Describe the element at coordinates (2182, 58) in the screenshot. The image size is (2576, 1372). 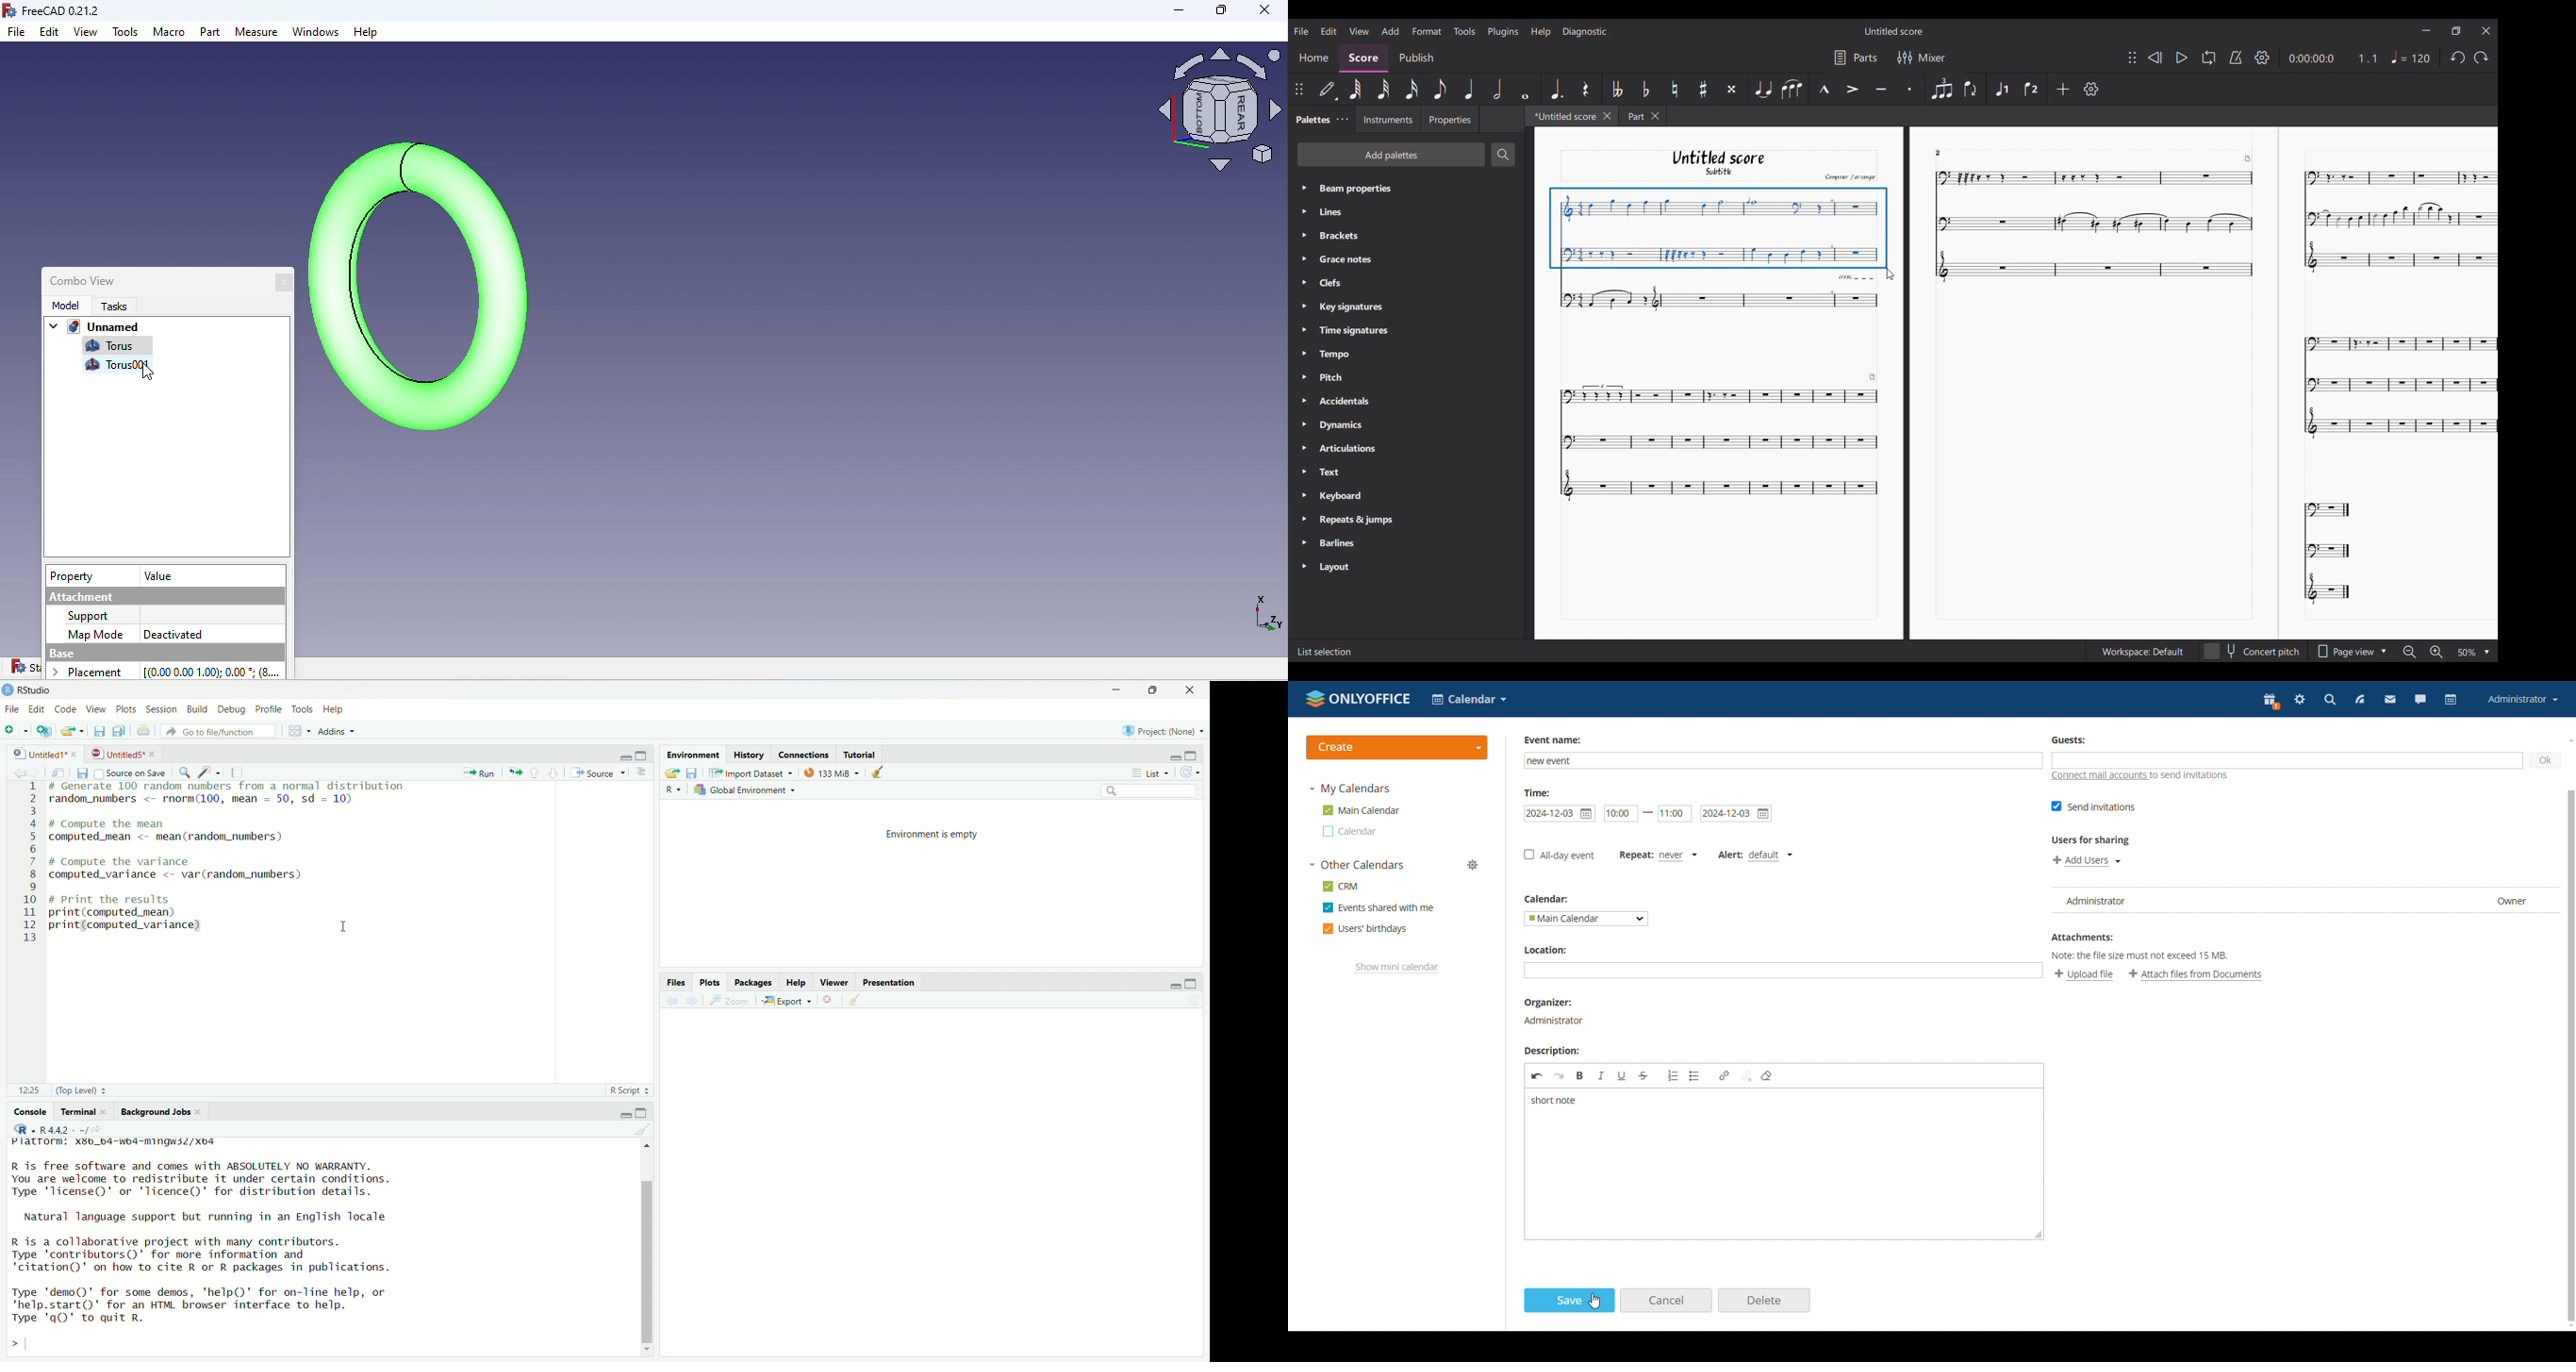
I see `Play` at that location.